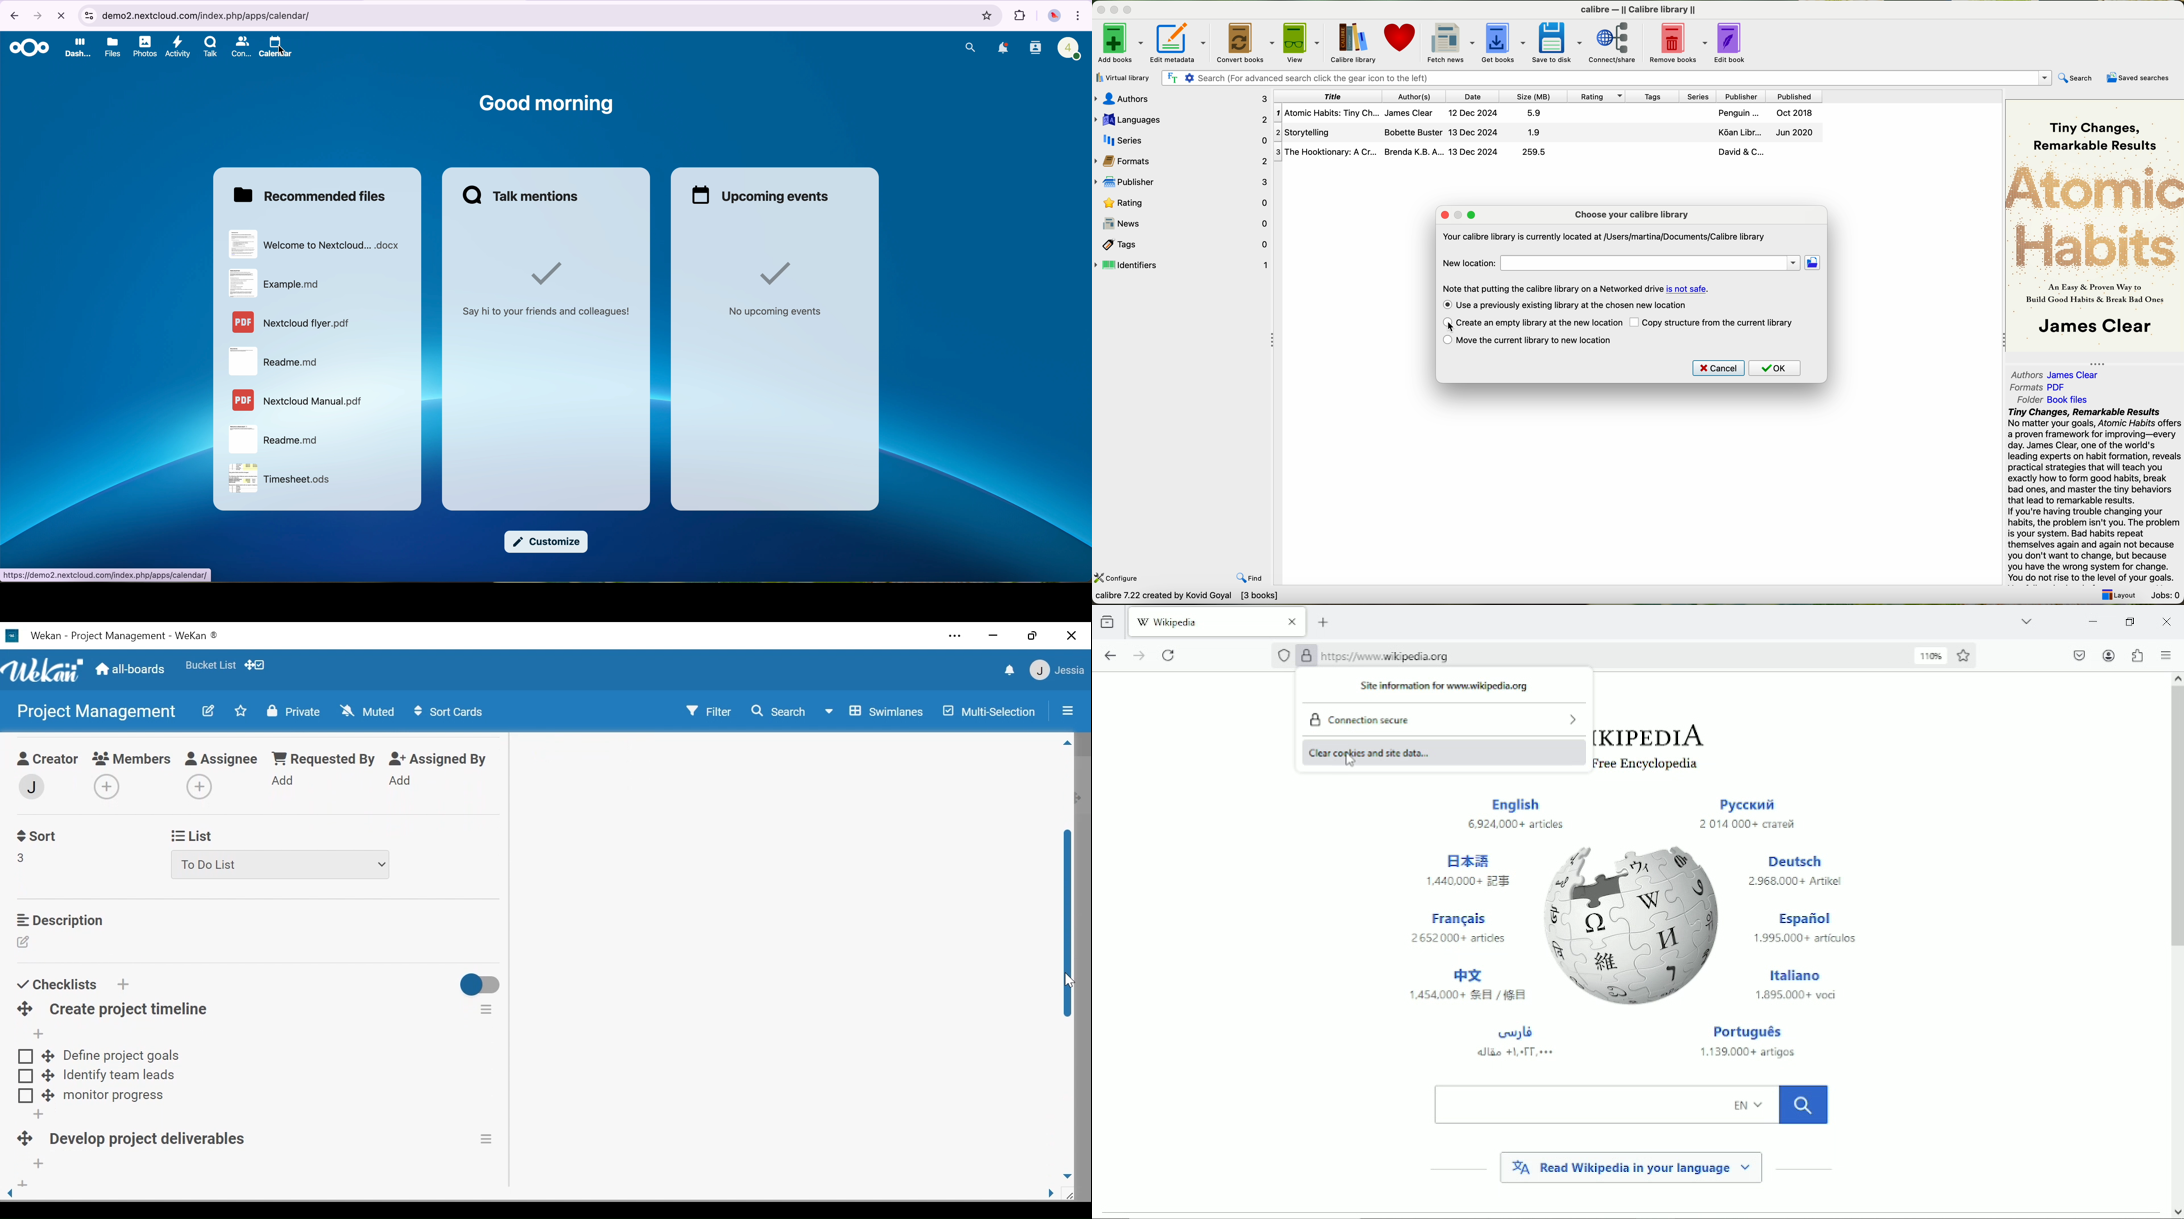 This screenshot has height=1232, width=2184. Describe the element at coordinates (1532, 325) in the screenshot. I see `click on create an empty library` at that location.